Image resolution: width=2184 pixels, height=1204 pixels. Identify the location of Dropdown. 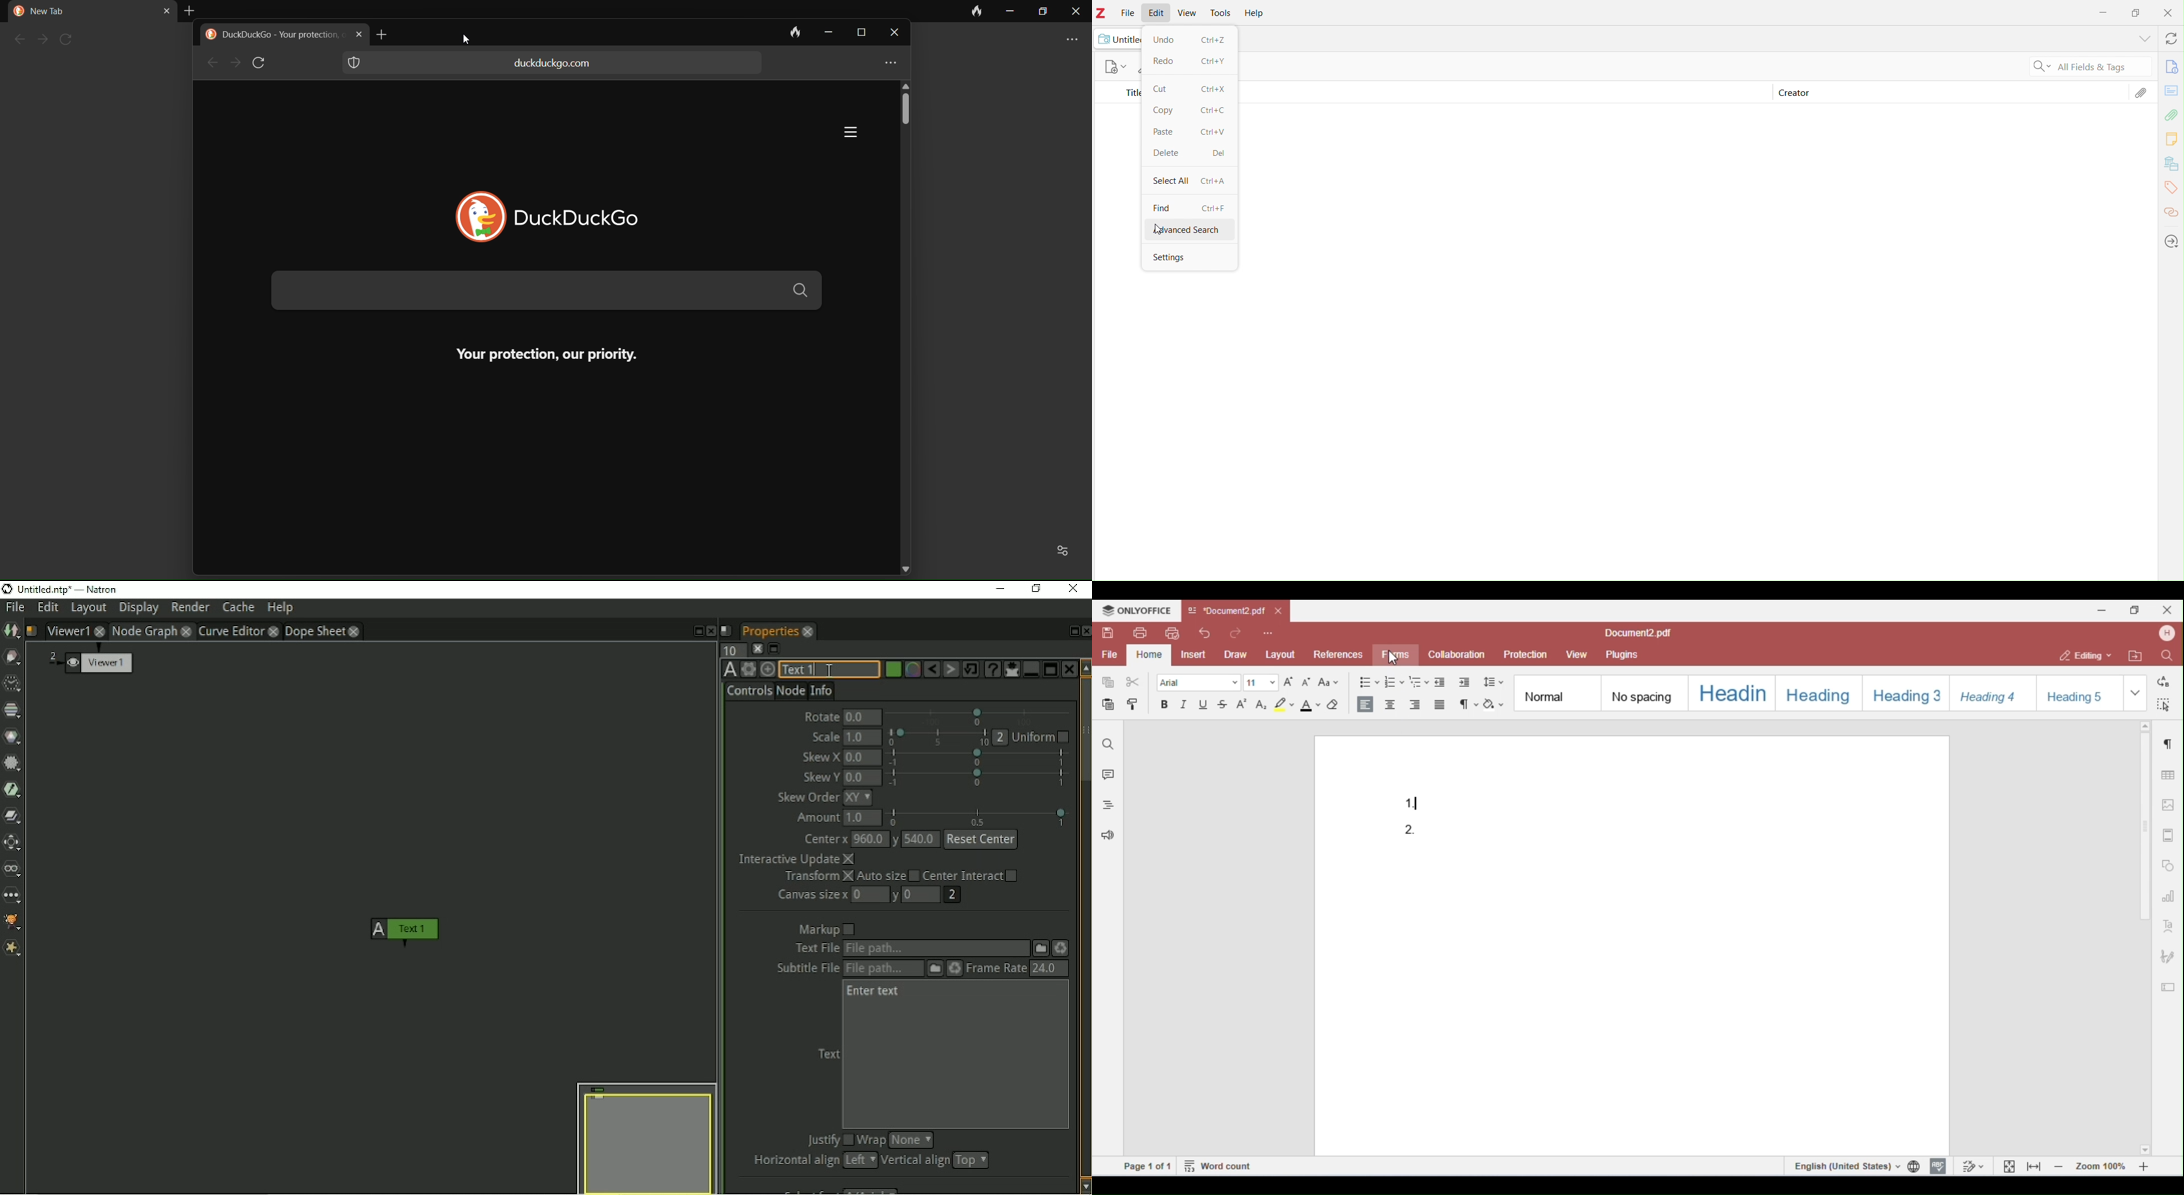
(2140, 39).